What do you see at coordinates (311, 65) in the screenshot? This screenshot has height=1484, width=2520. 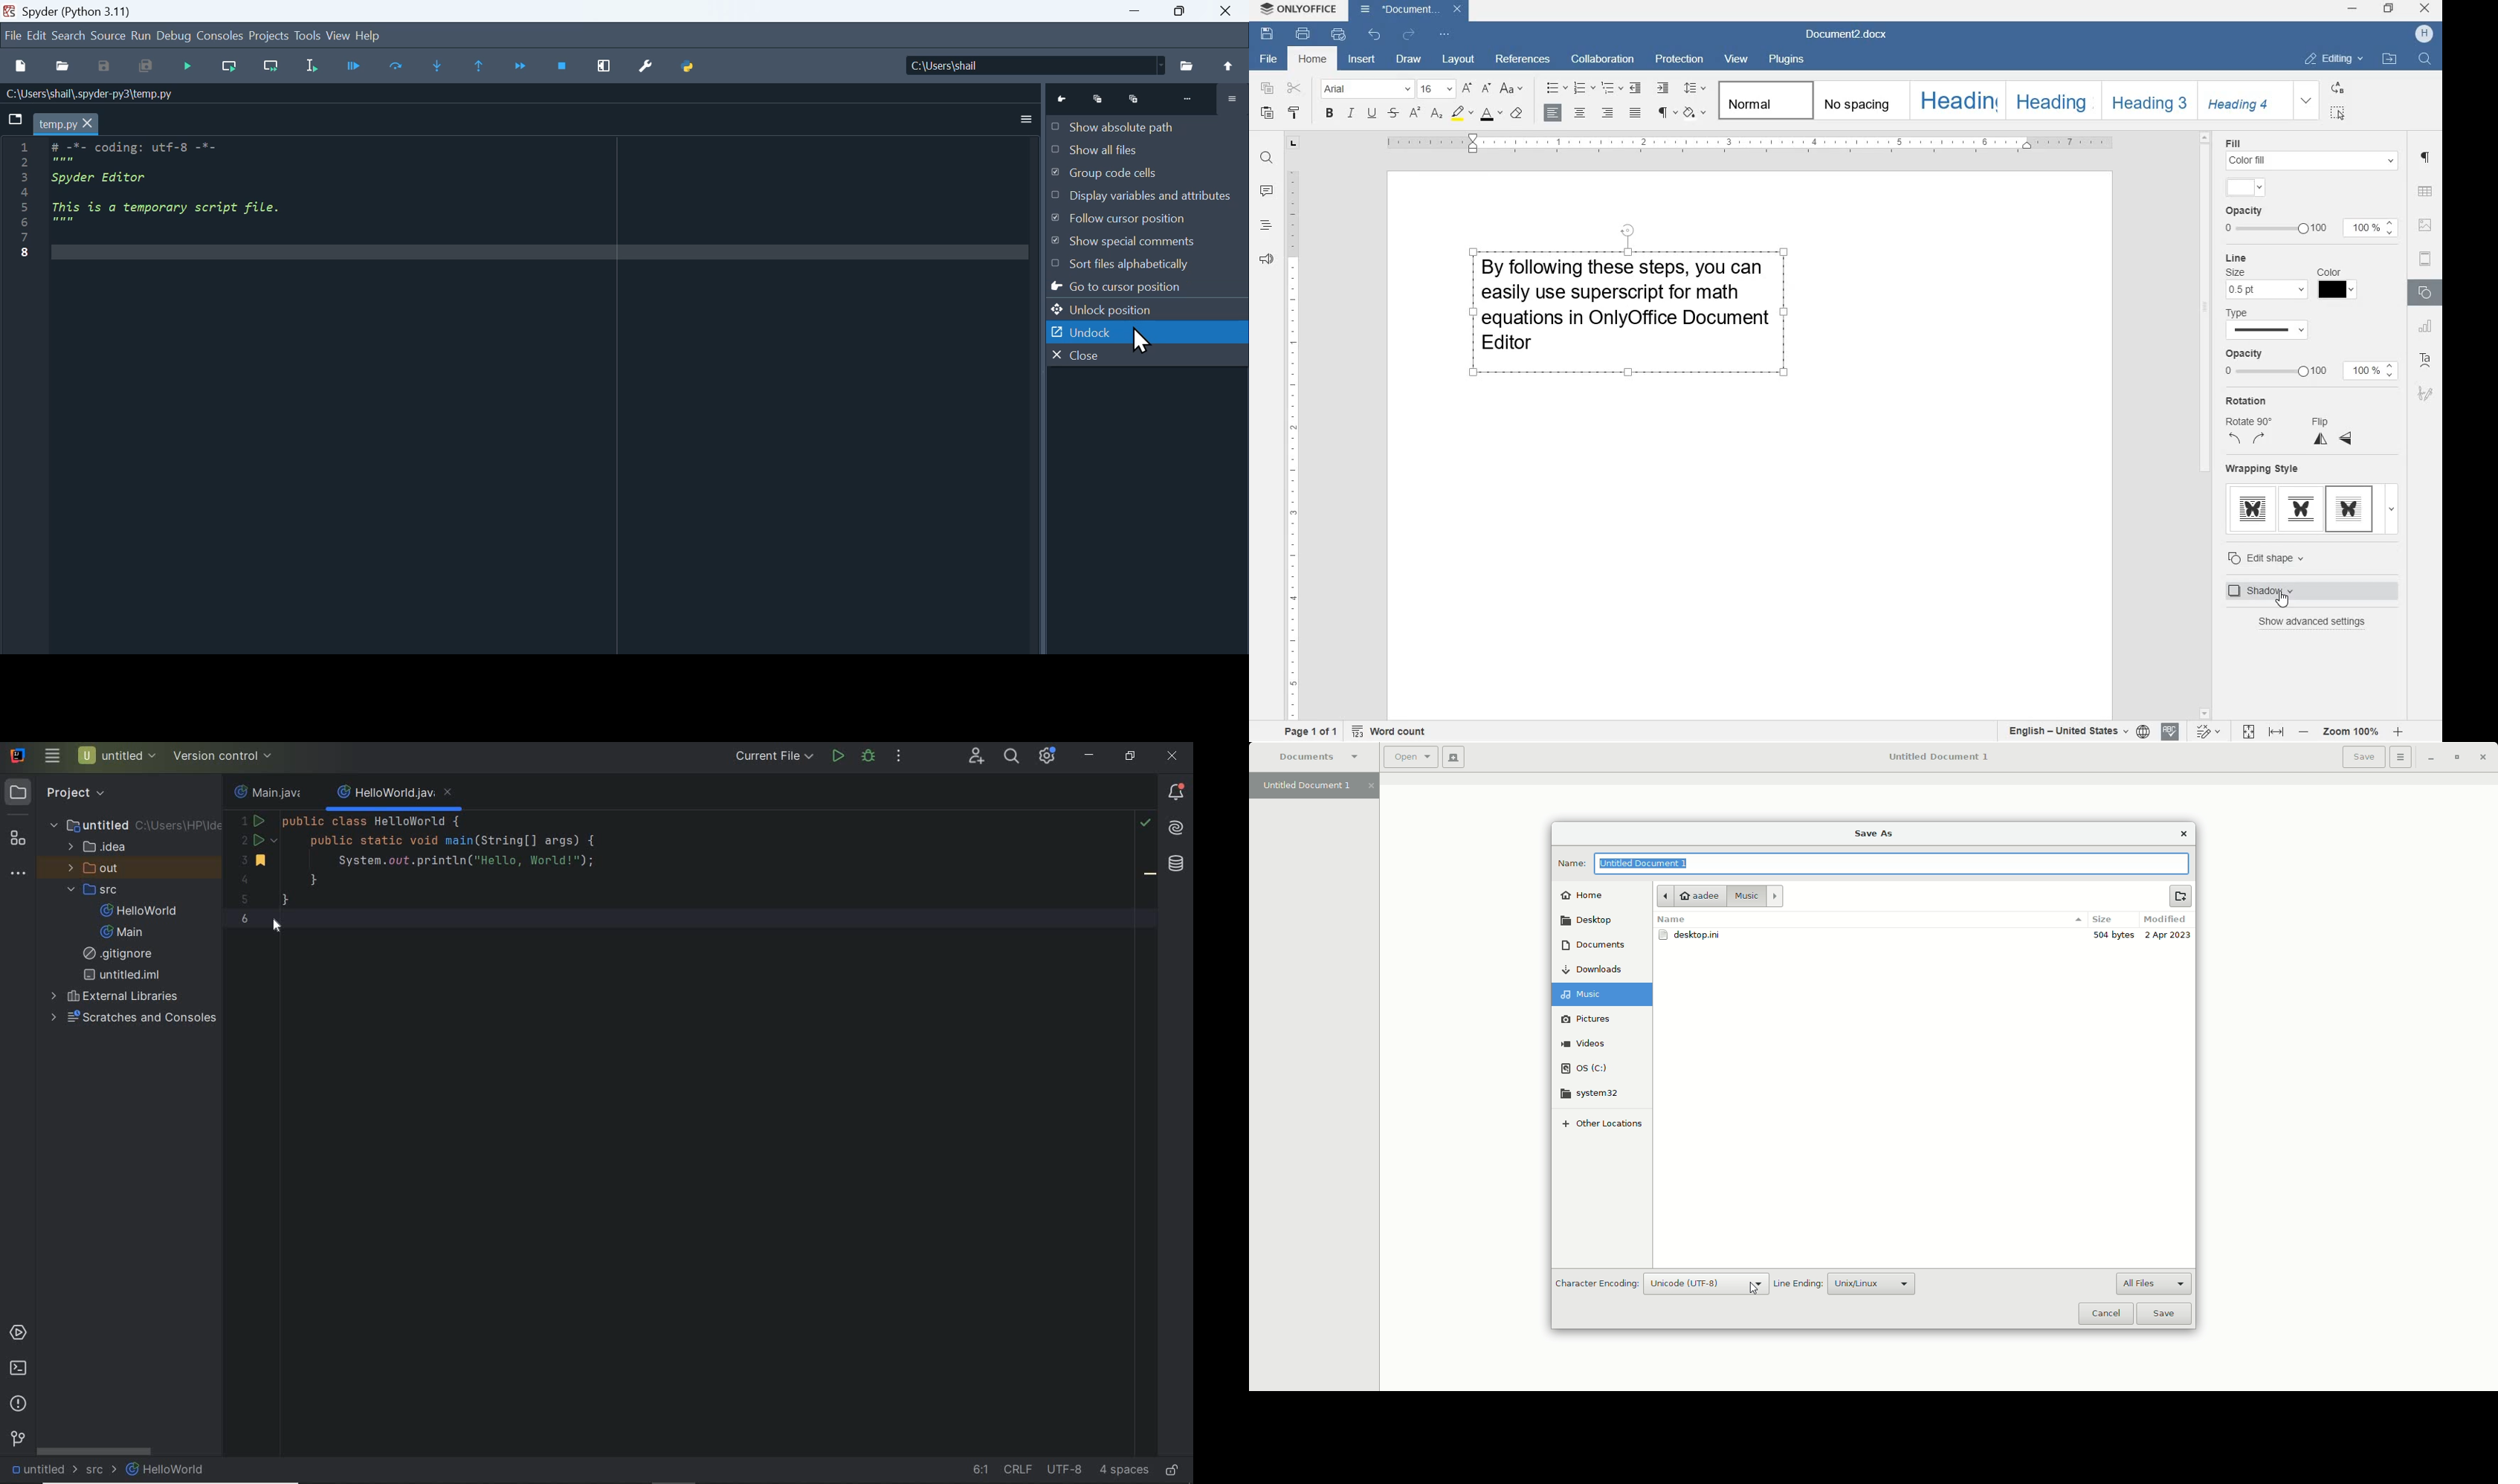 I see `Run selection` at bounding box center [311, 65].